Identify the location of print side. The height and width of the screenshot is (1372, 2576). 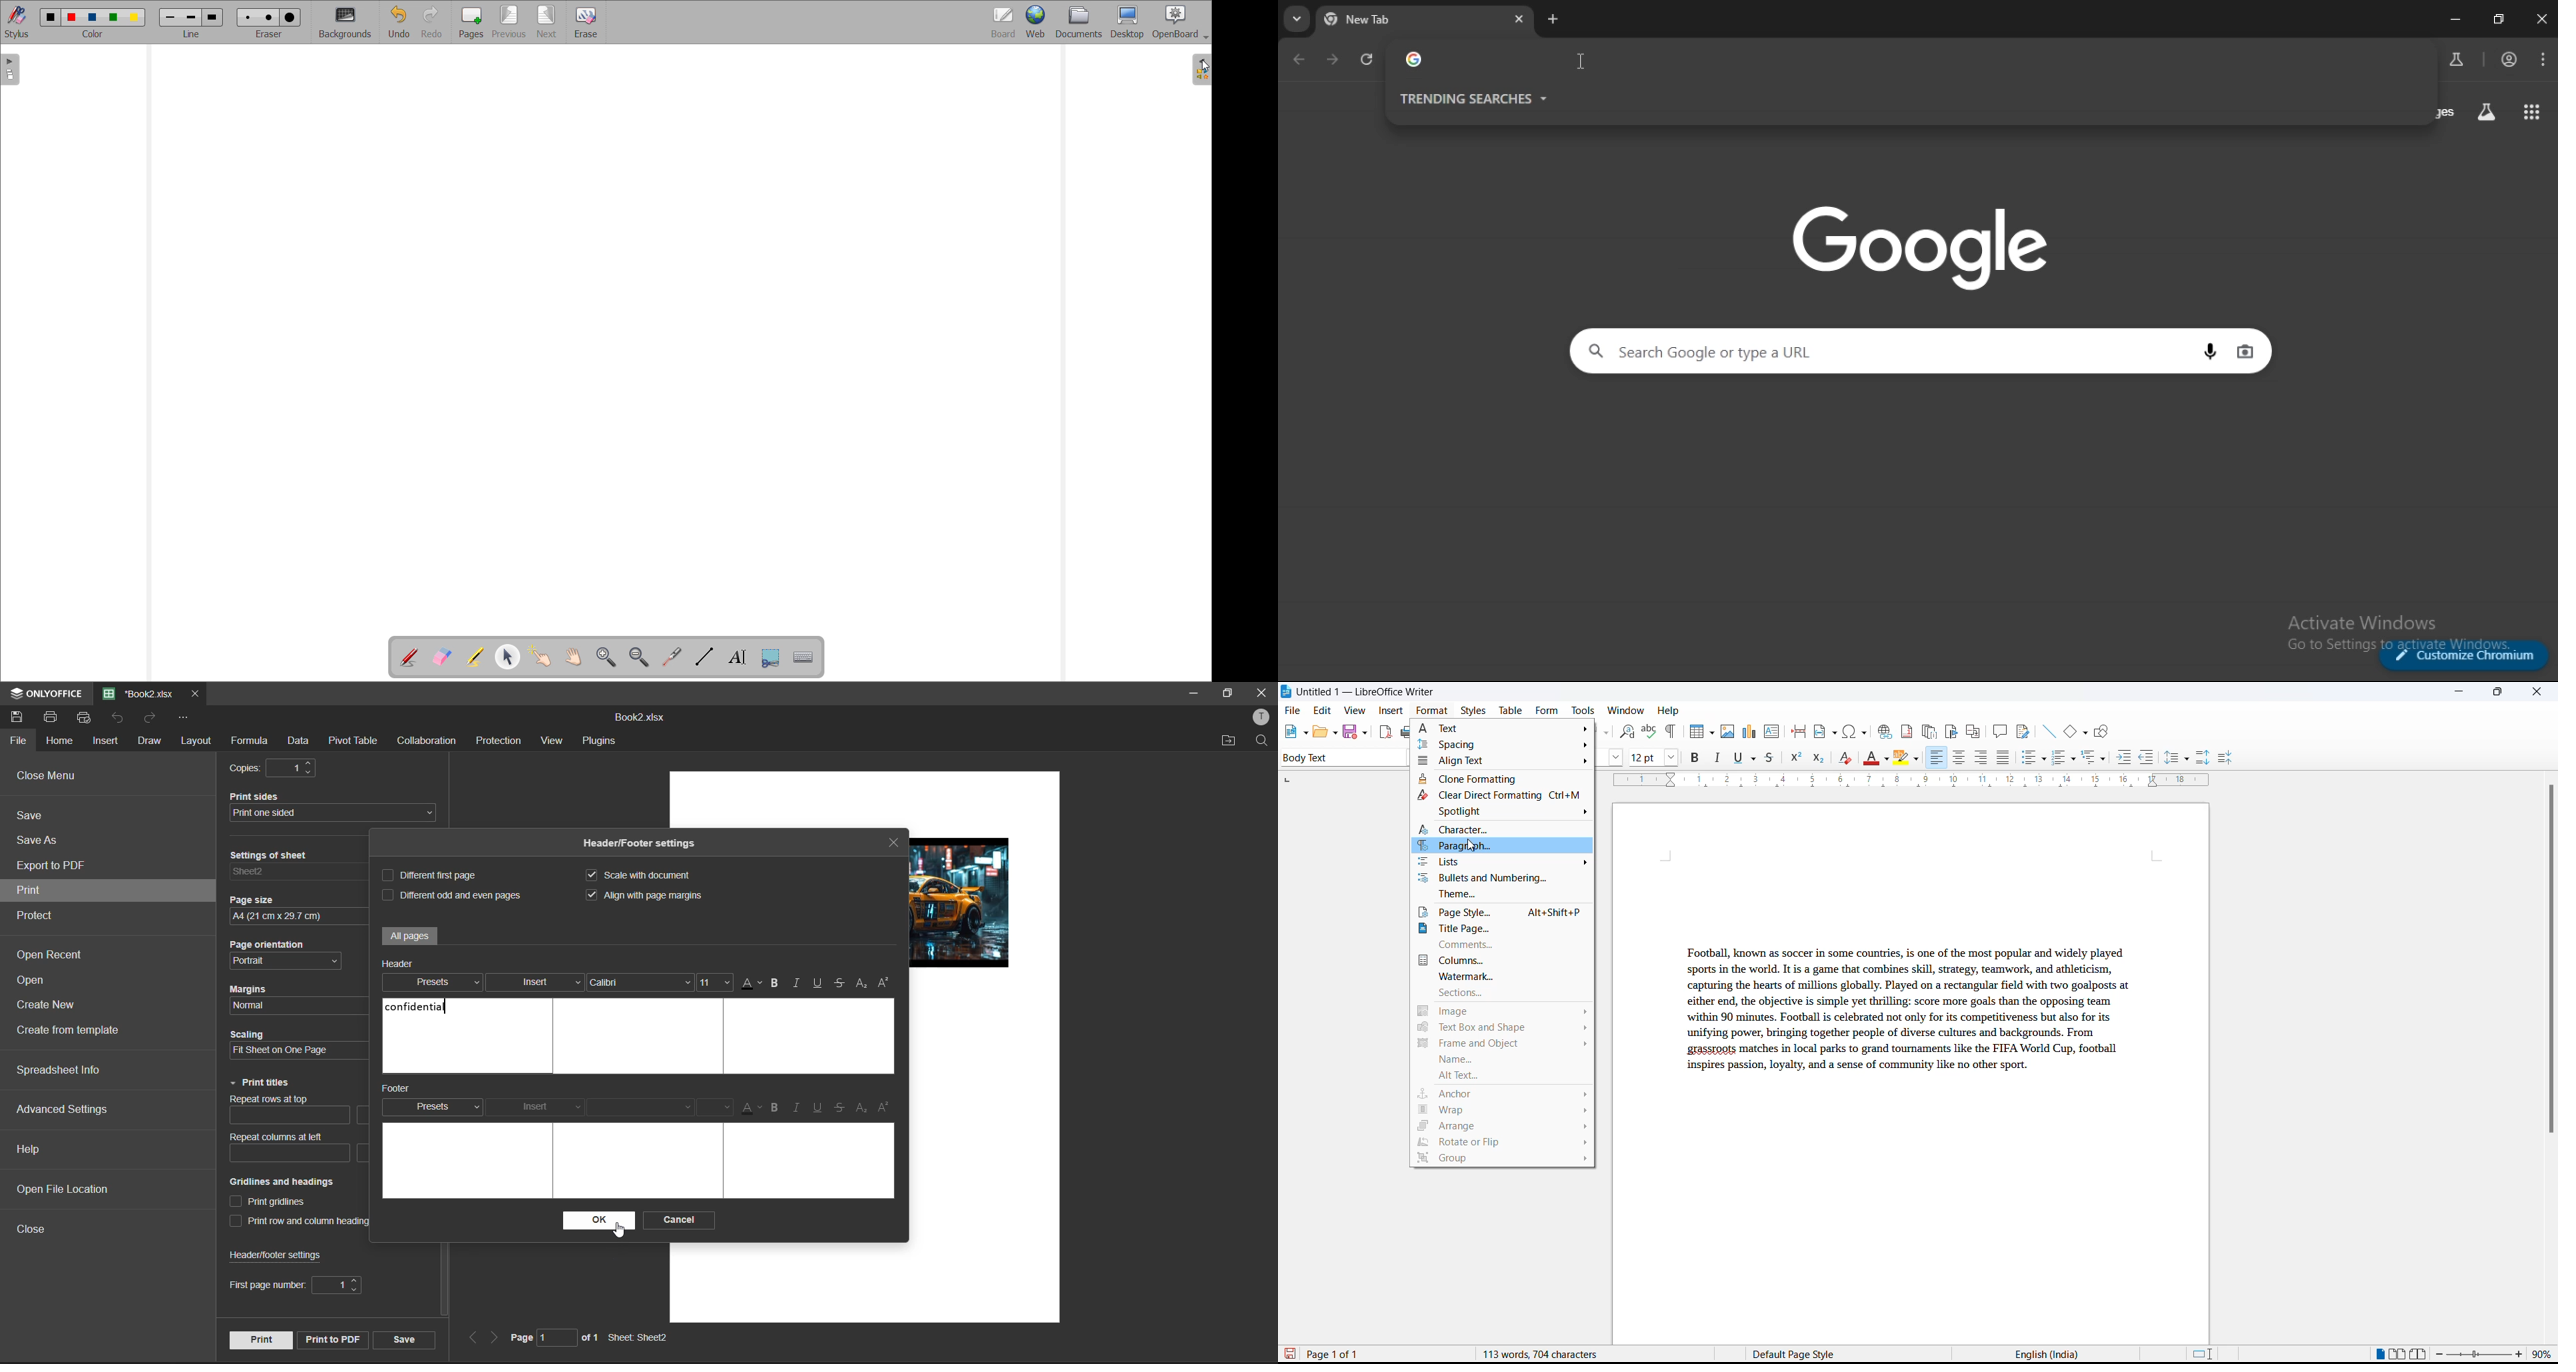
(336, 807).